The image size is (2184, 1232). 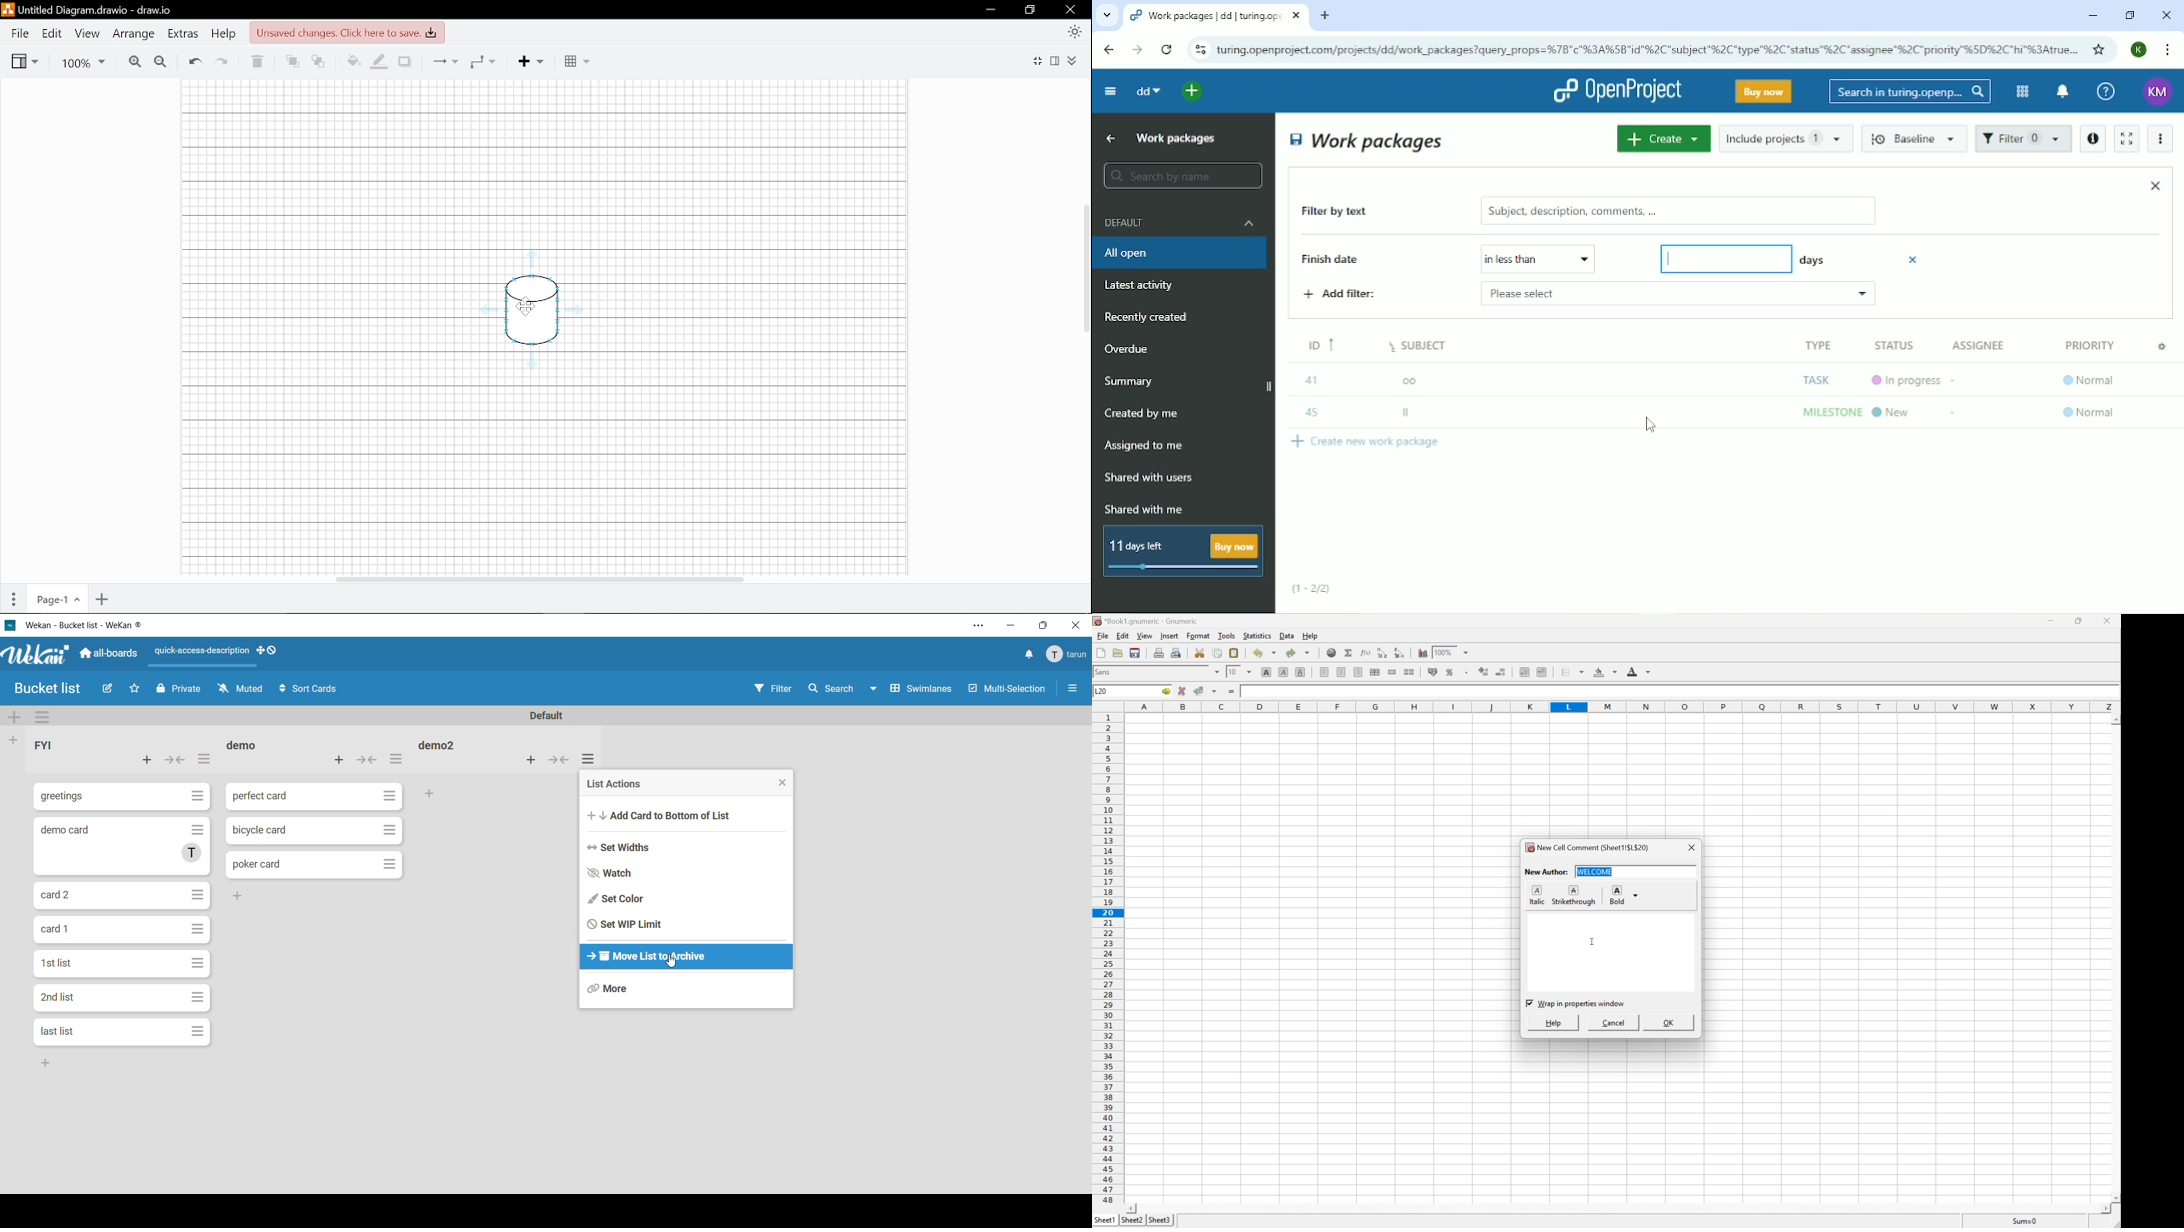 What do you see at coordinates (531, 61) in the screenshot?
I see `Add` at bounding box center [531, 61].